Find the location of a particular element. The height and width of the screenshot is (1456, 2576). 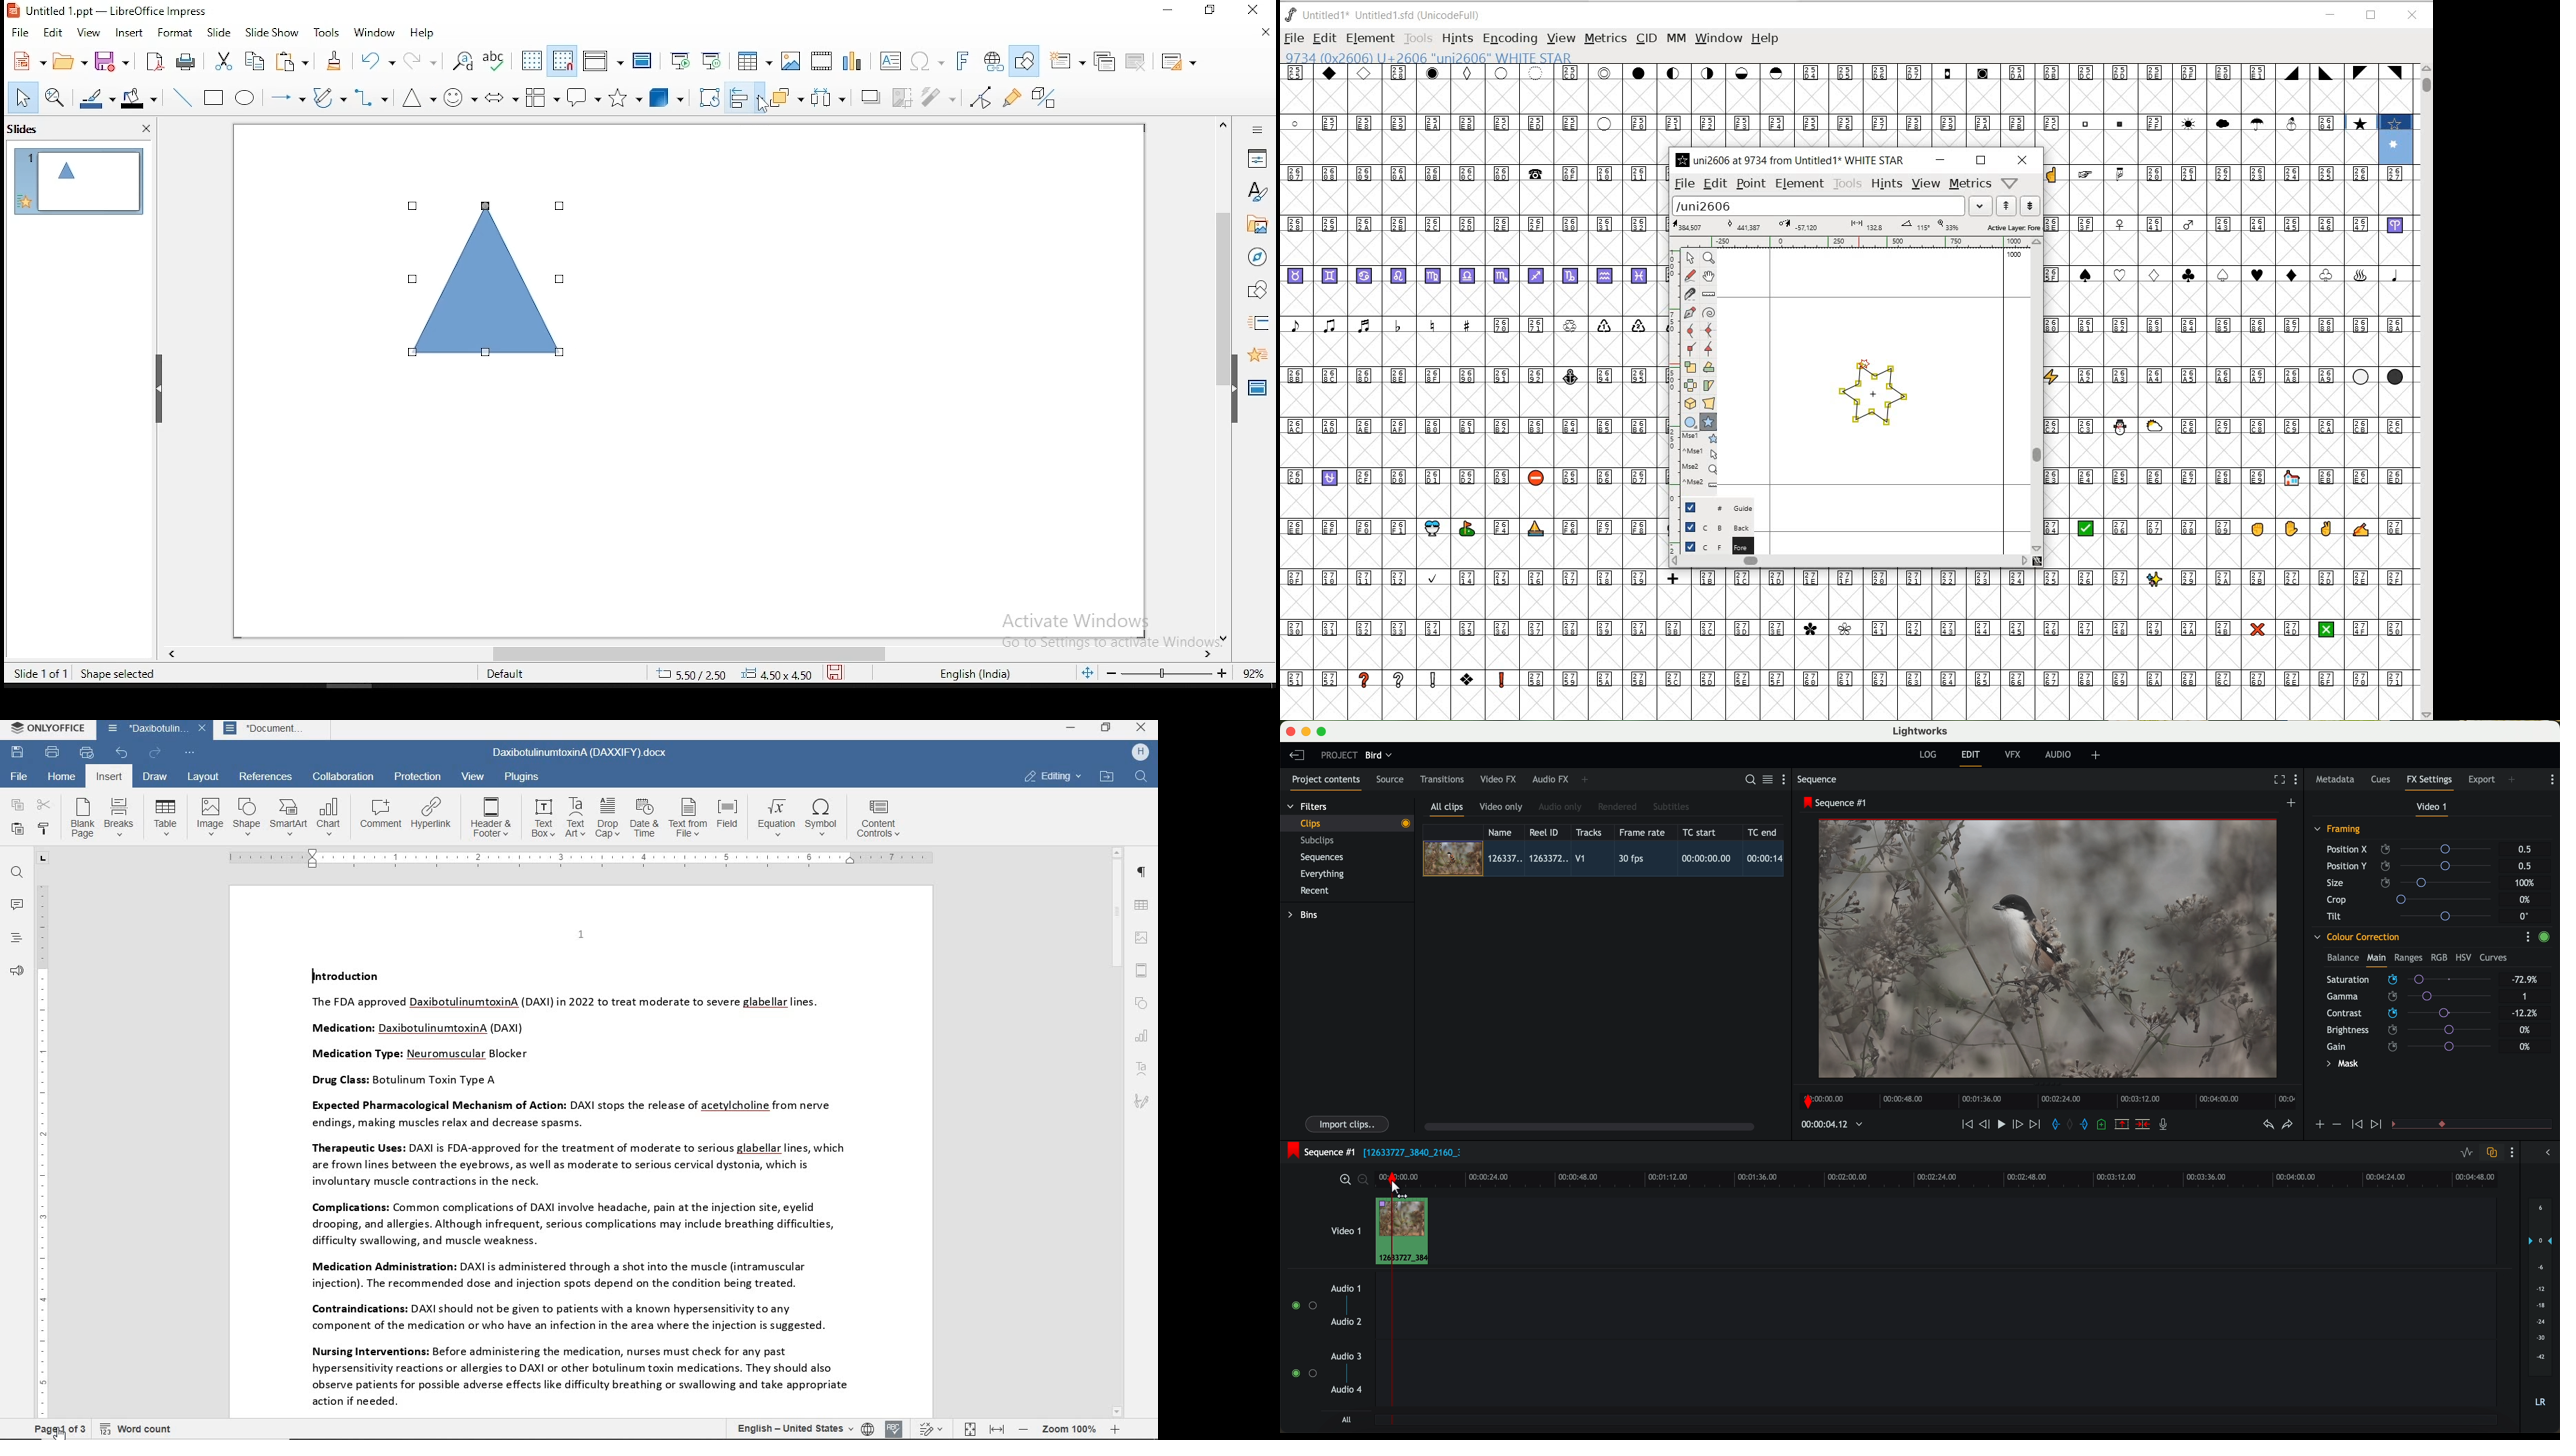

hp is located at coordinates (1140, 753).